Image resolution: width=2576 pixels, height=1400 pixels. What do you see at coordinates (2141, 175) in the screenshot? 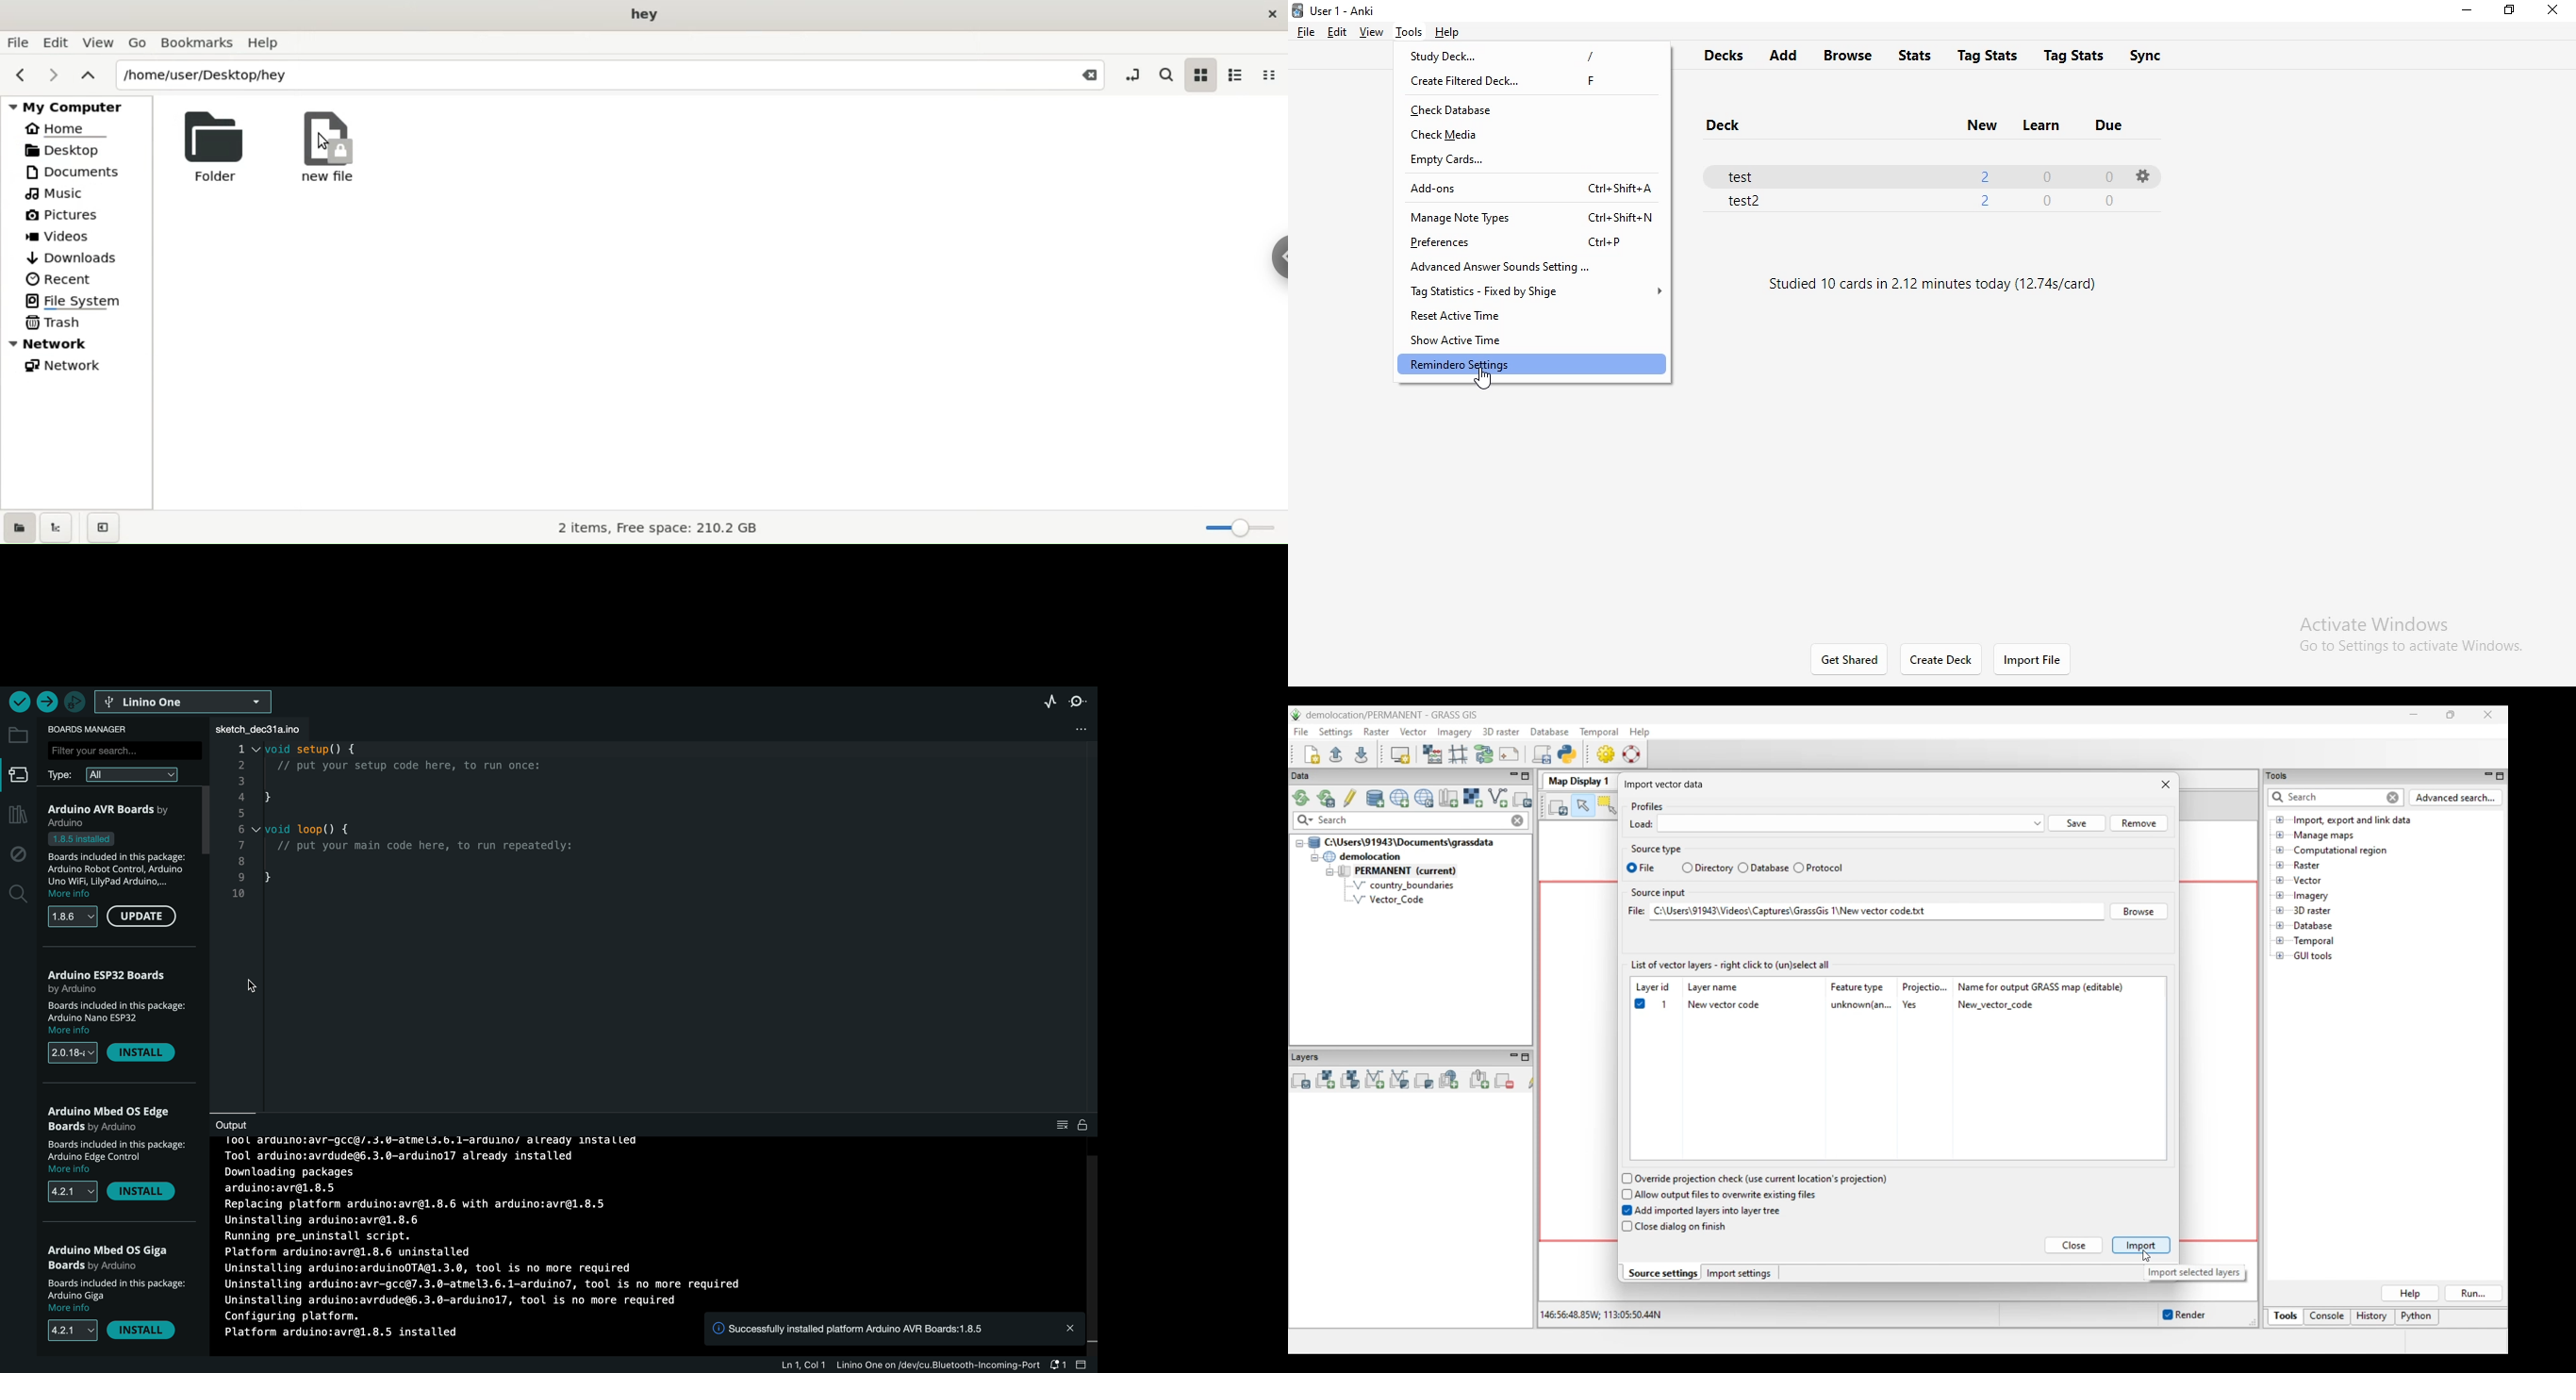
I see `settings` at bounding box center [2141, 175].